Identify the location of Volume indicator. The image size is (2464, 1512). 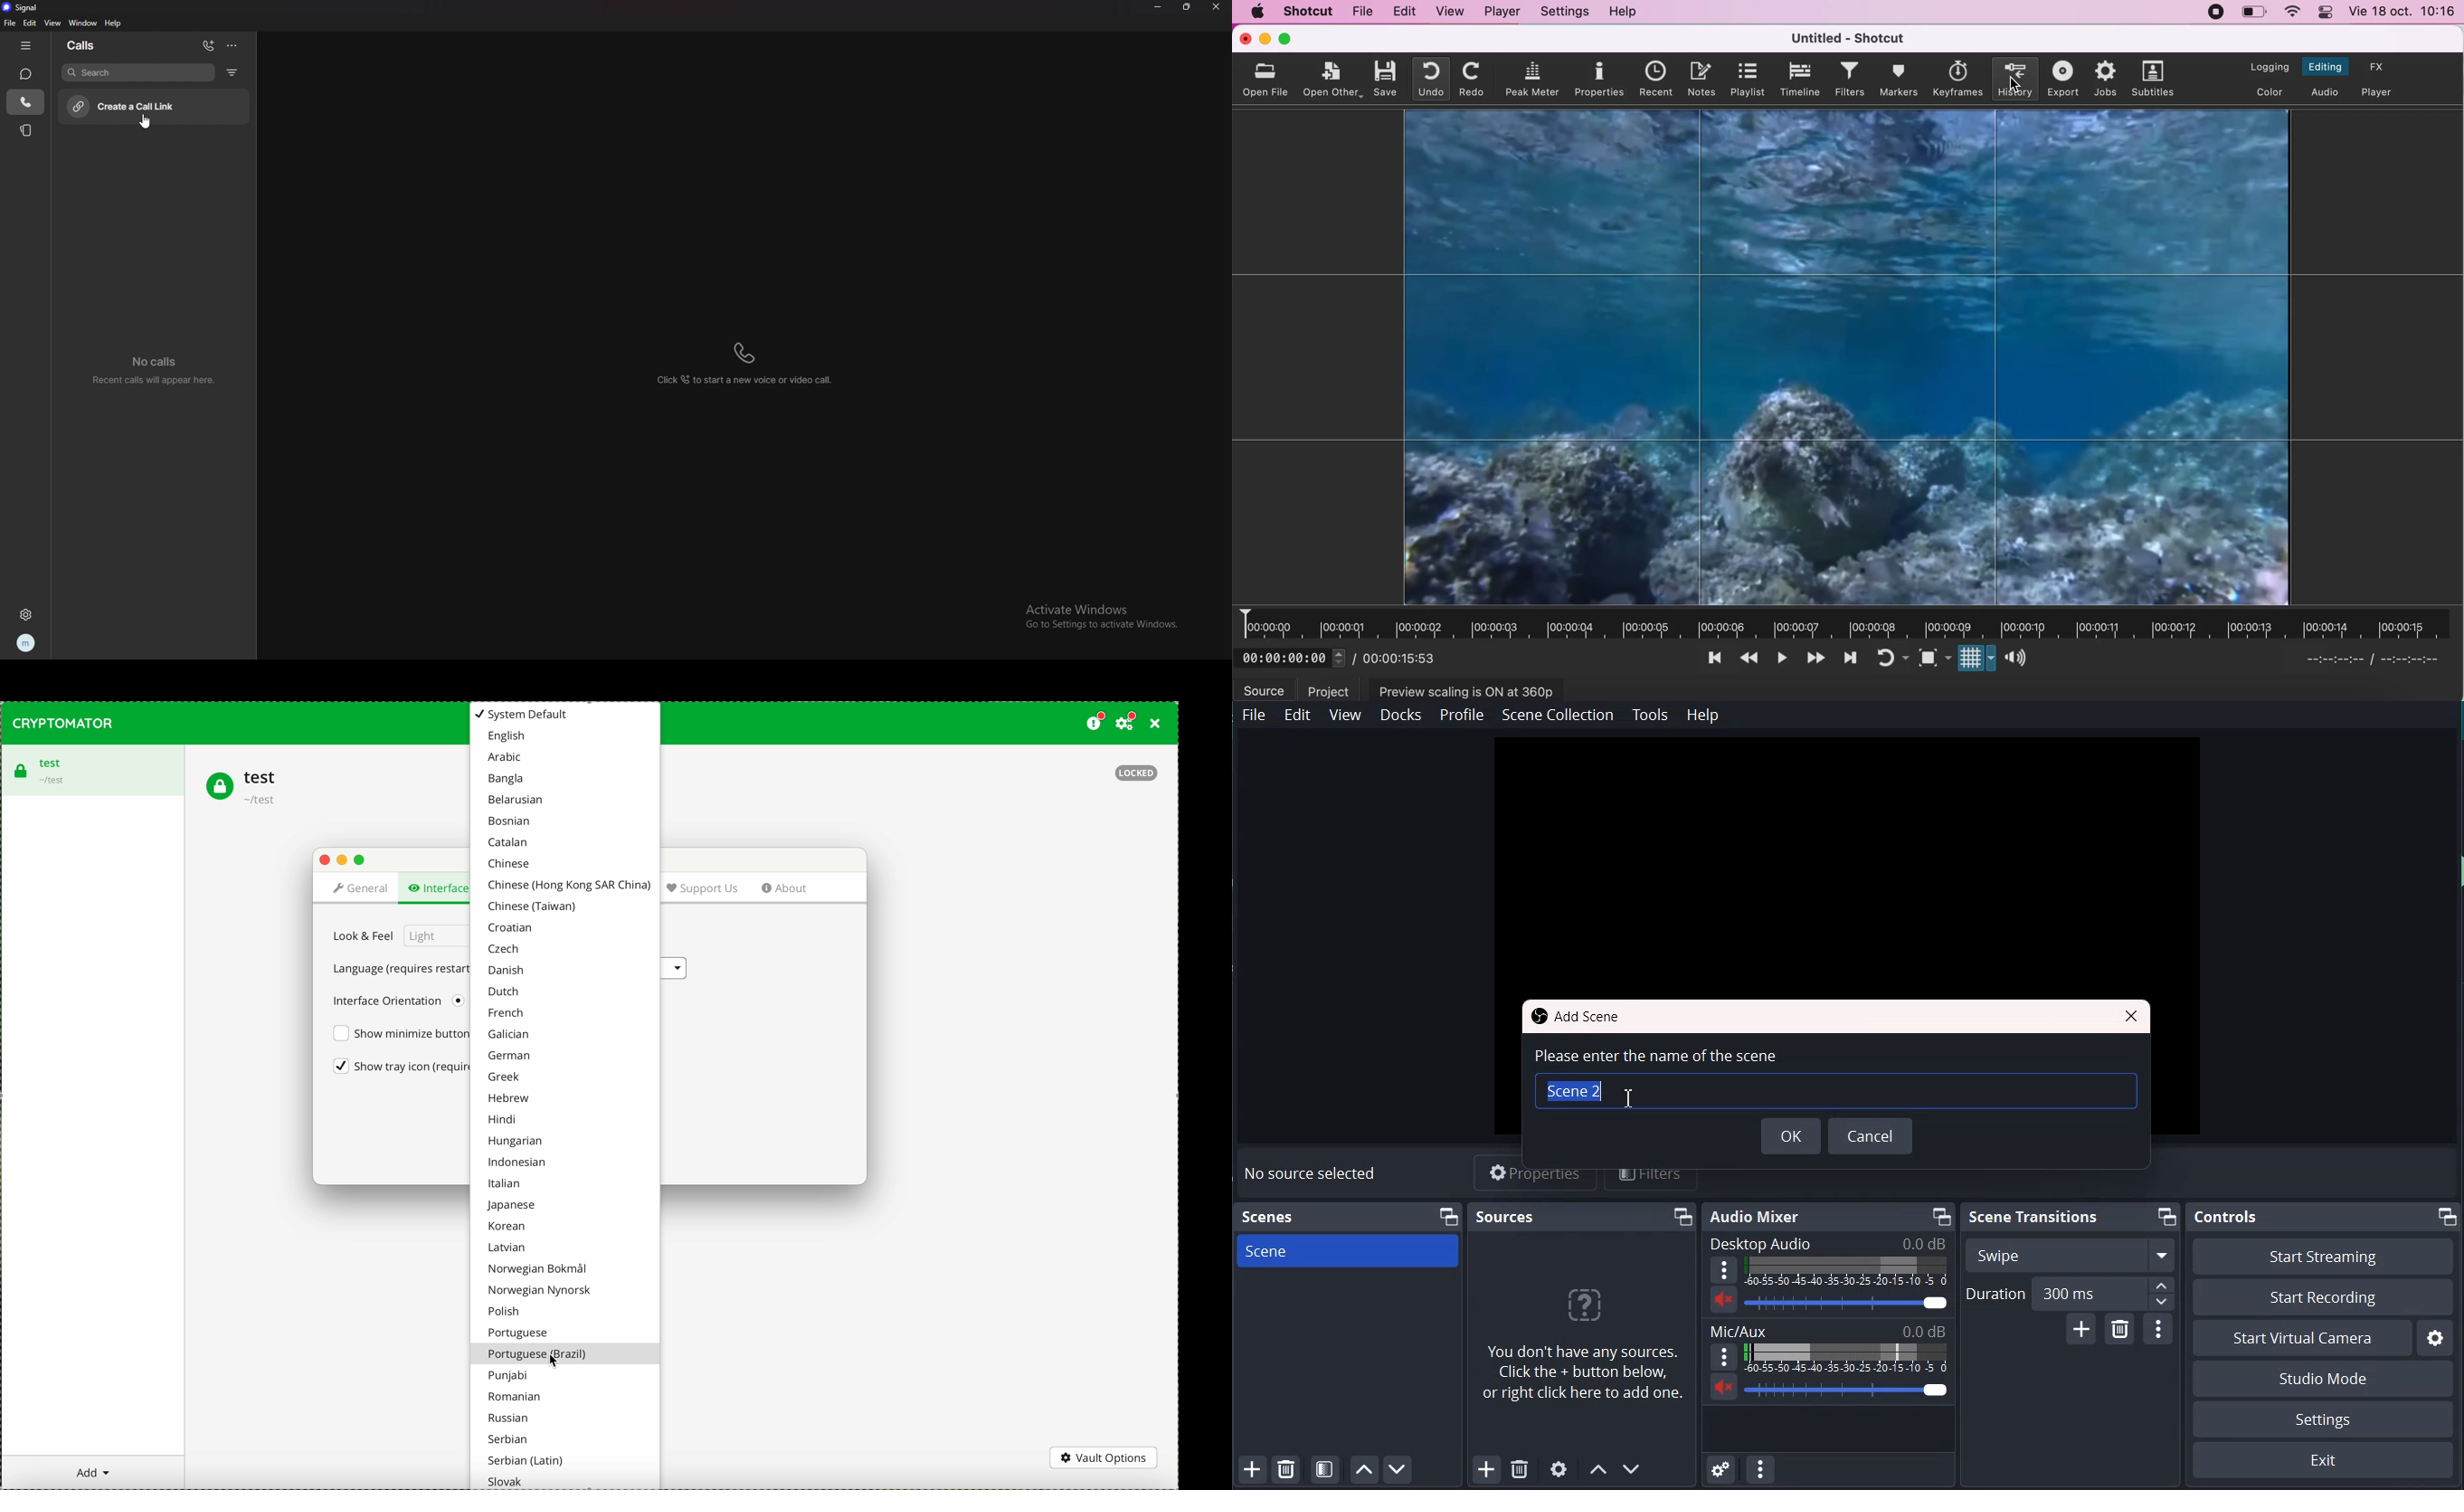
(1848, 1358).